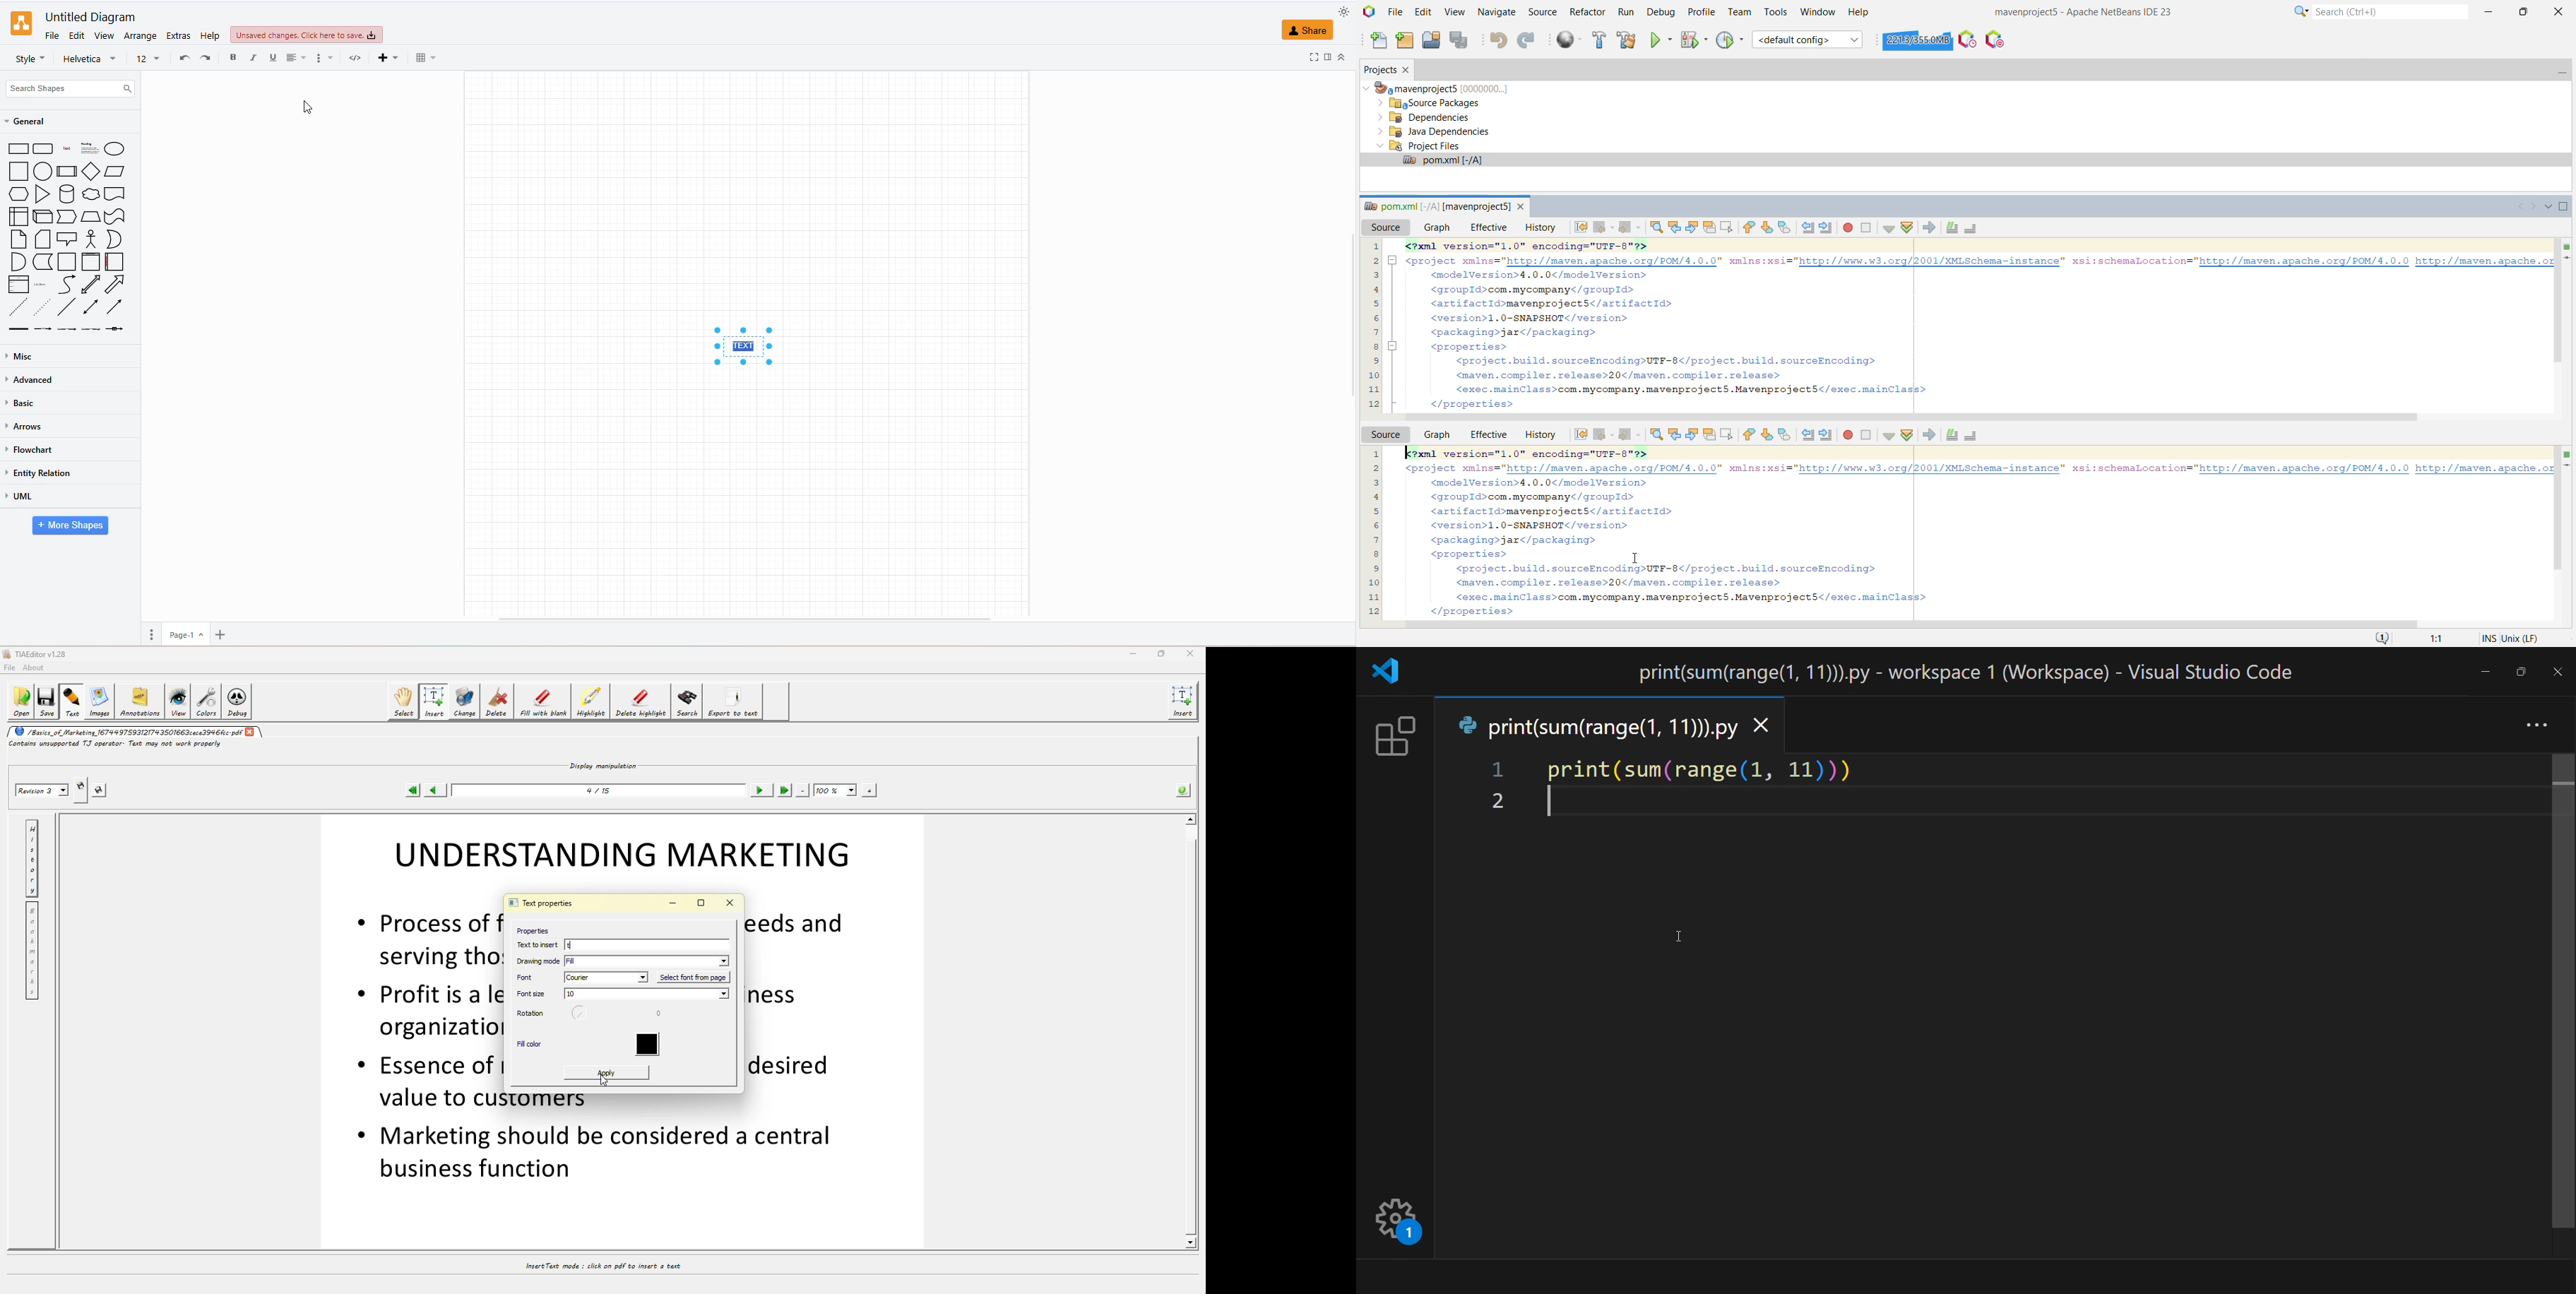  What do you see at coordinates (1339, 13) in the screenshot?
I see `appearance` at bounding box center [1339, 13].